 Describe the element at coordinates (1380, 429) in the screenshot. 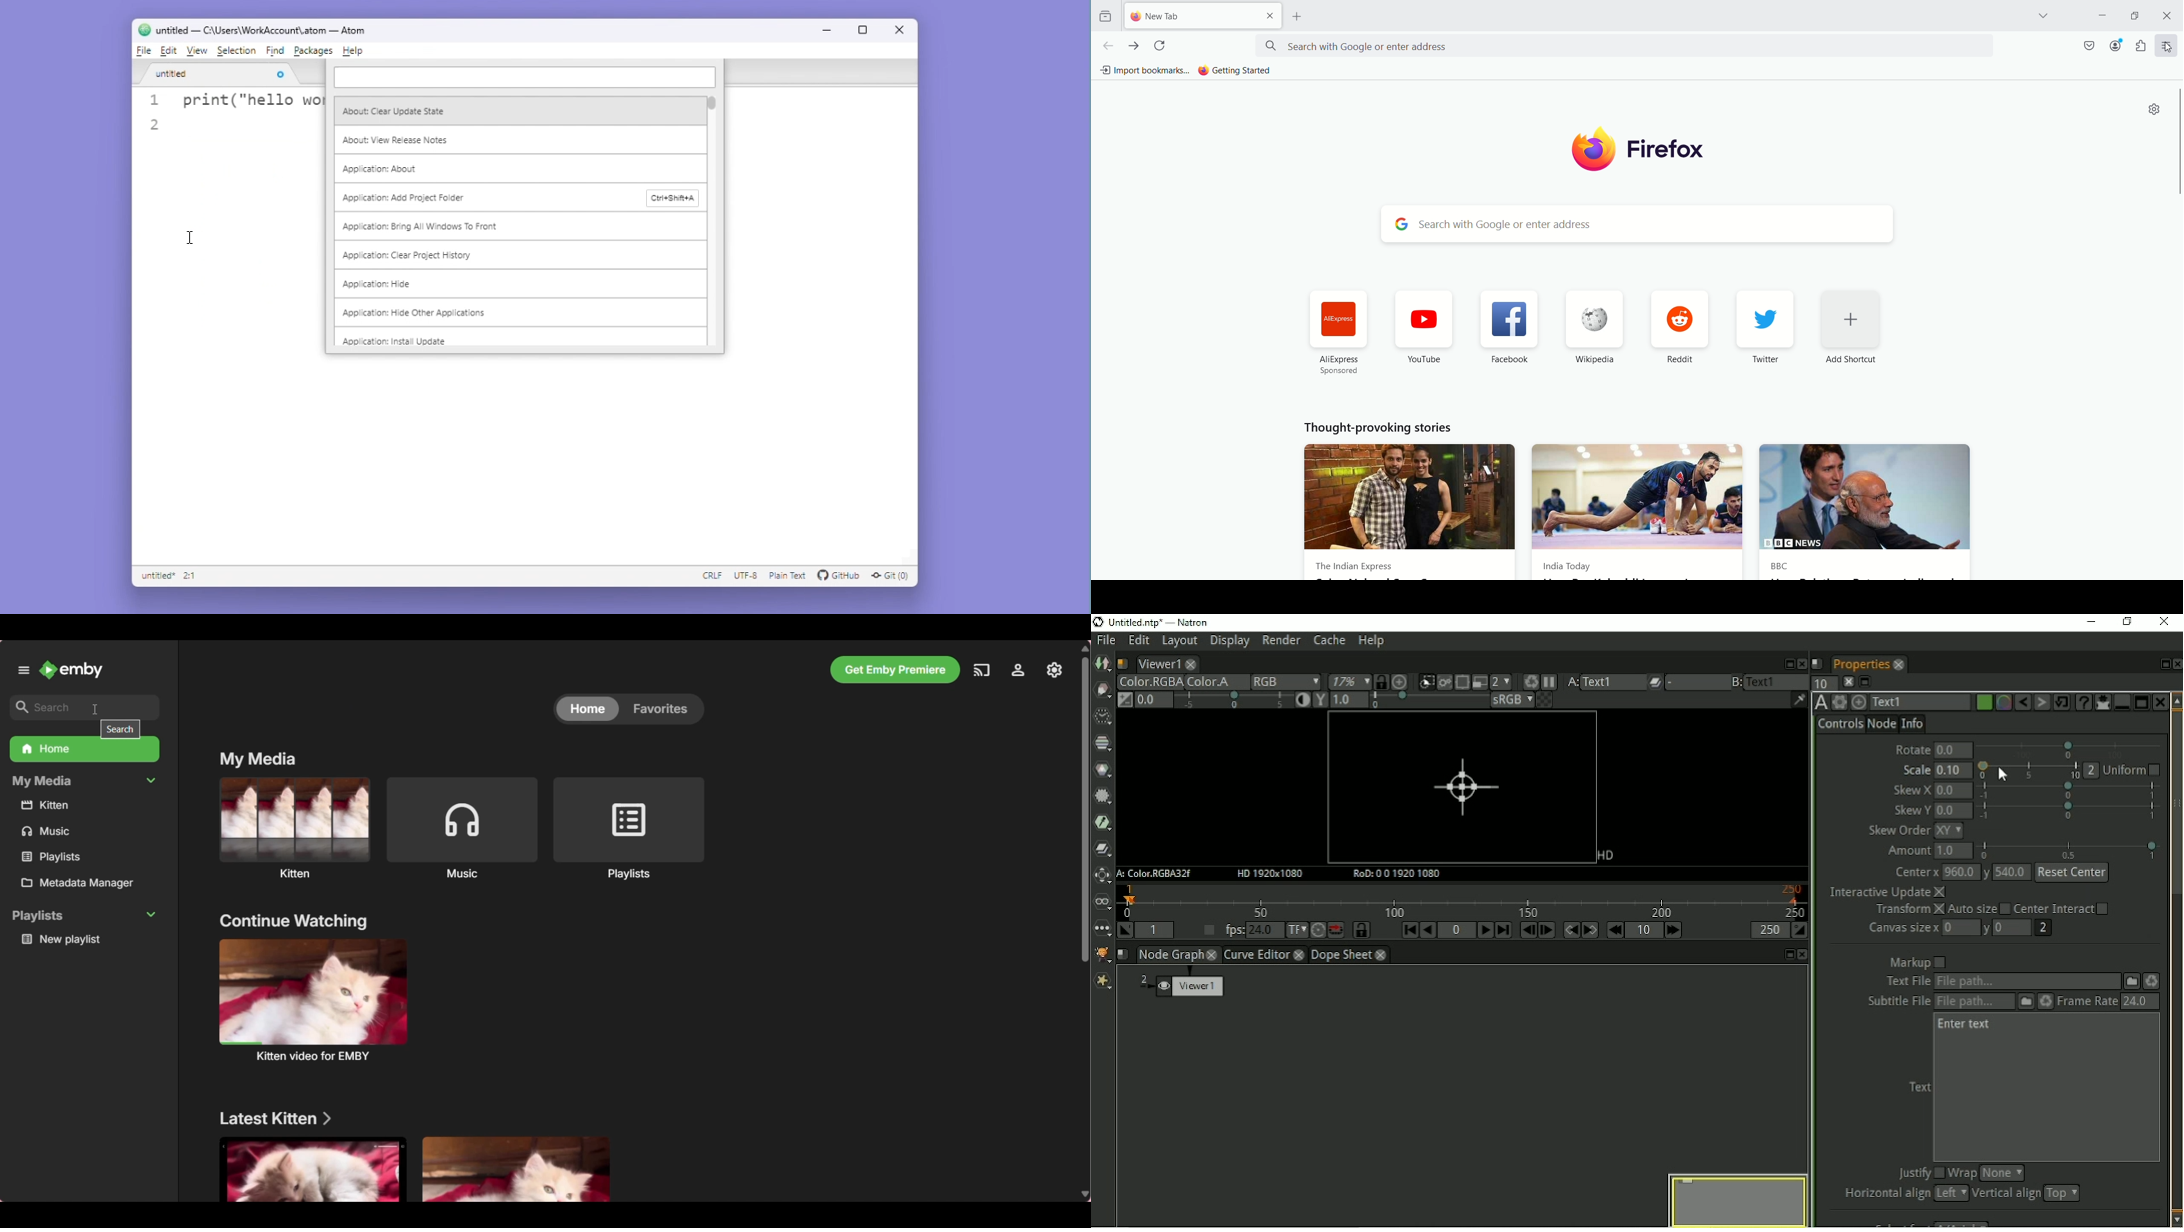

I see `Thought provoking stories` at that location.